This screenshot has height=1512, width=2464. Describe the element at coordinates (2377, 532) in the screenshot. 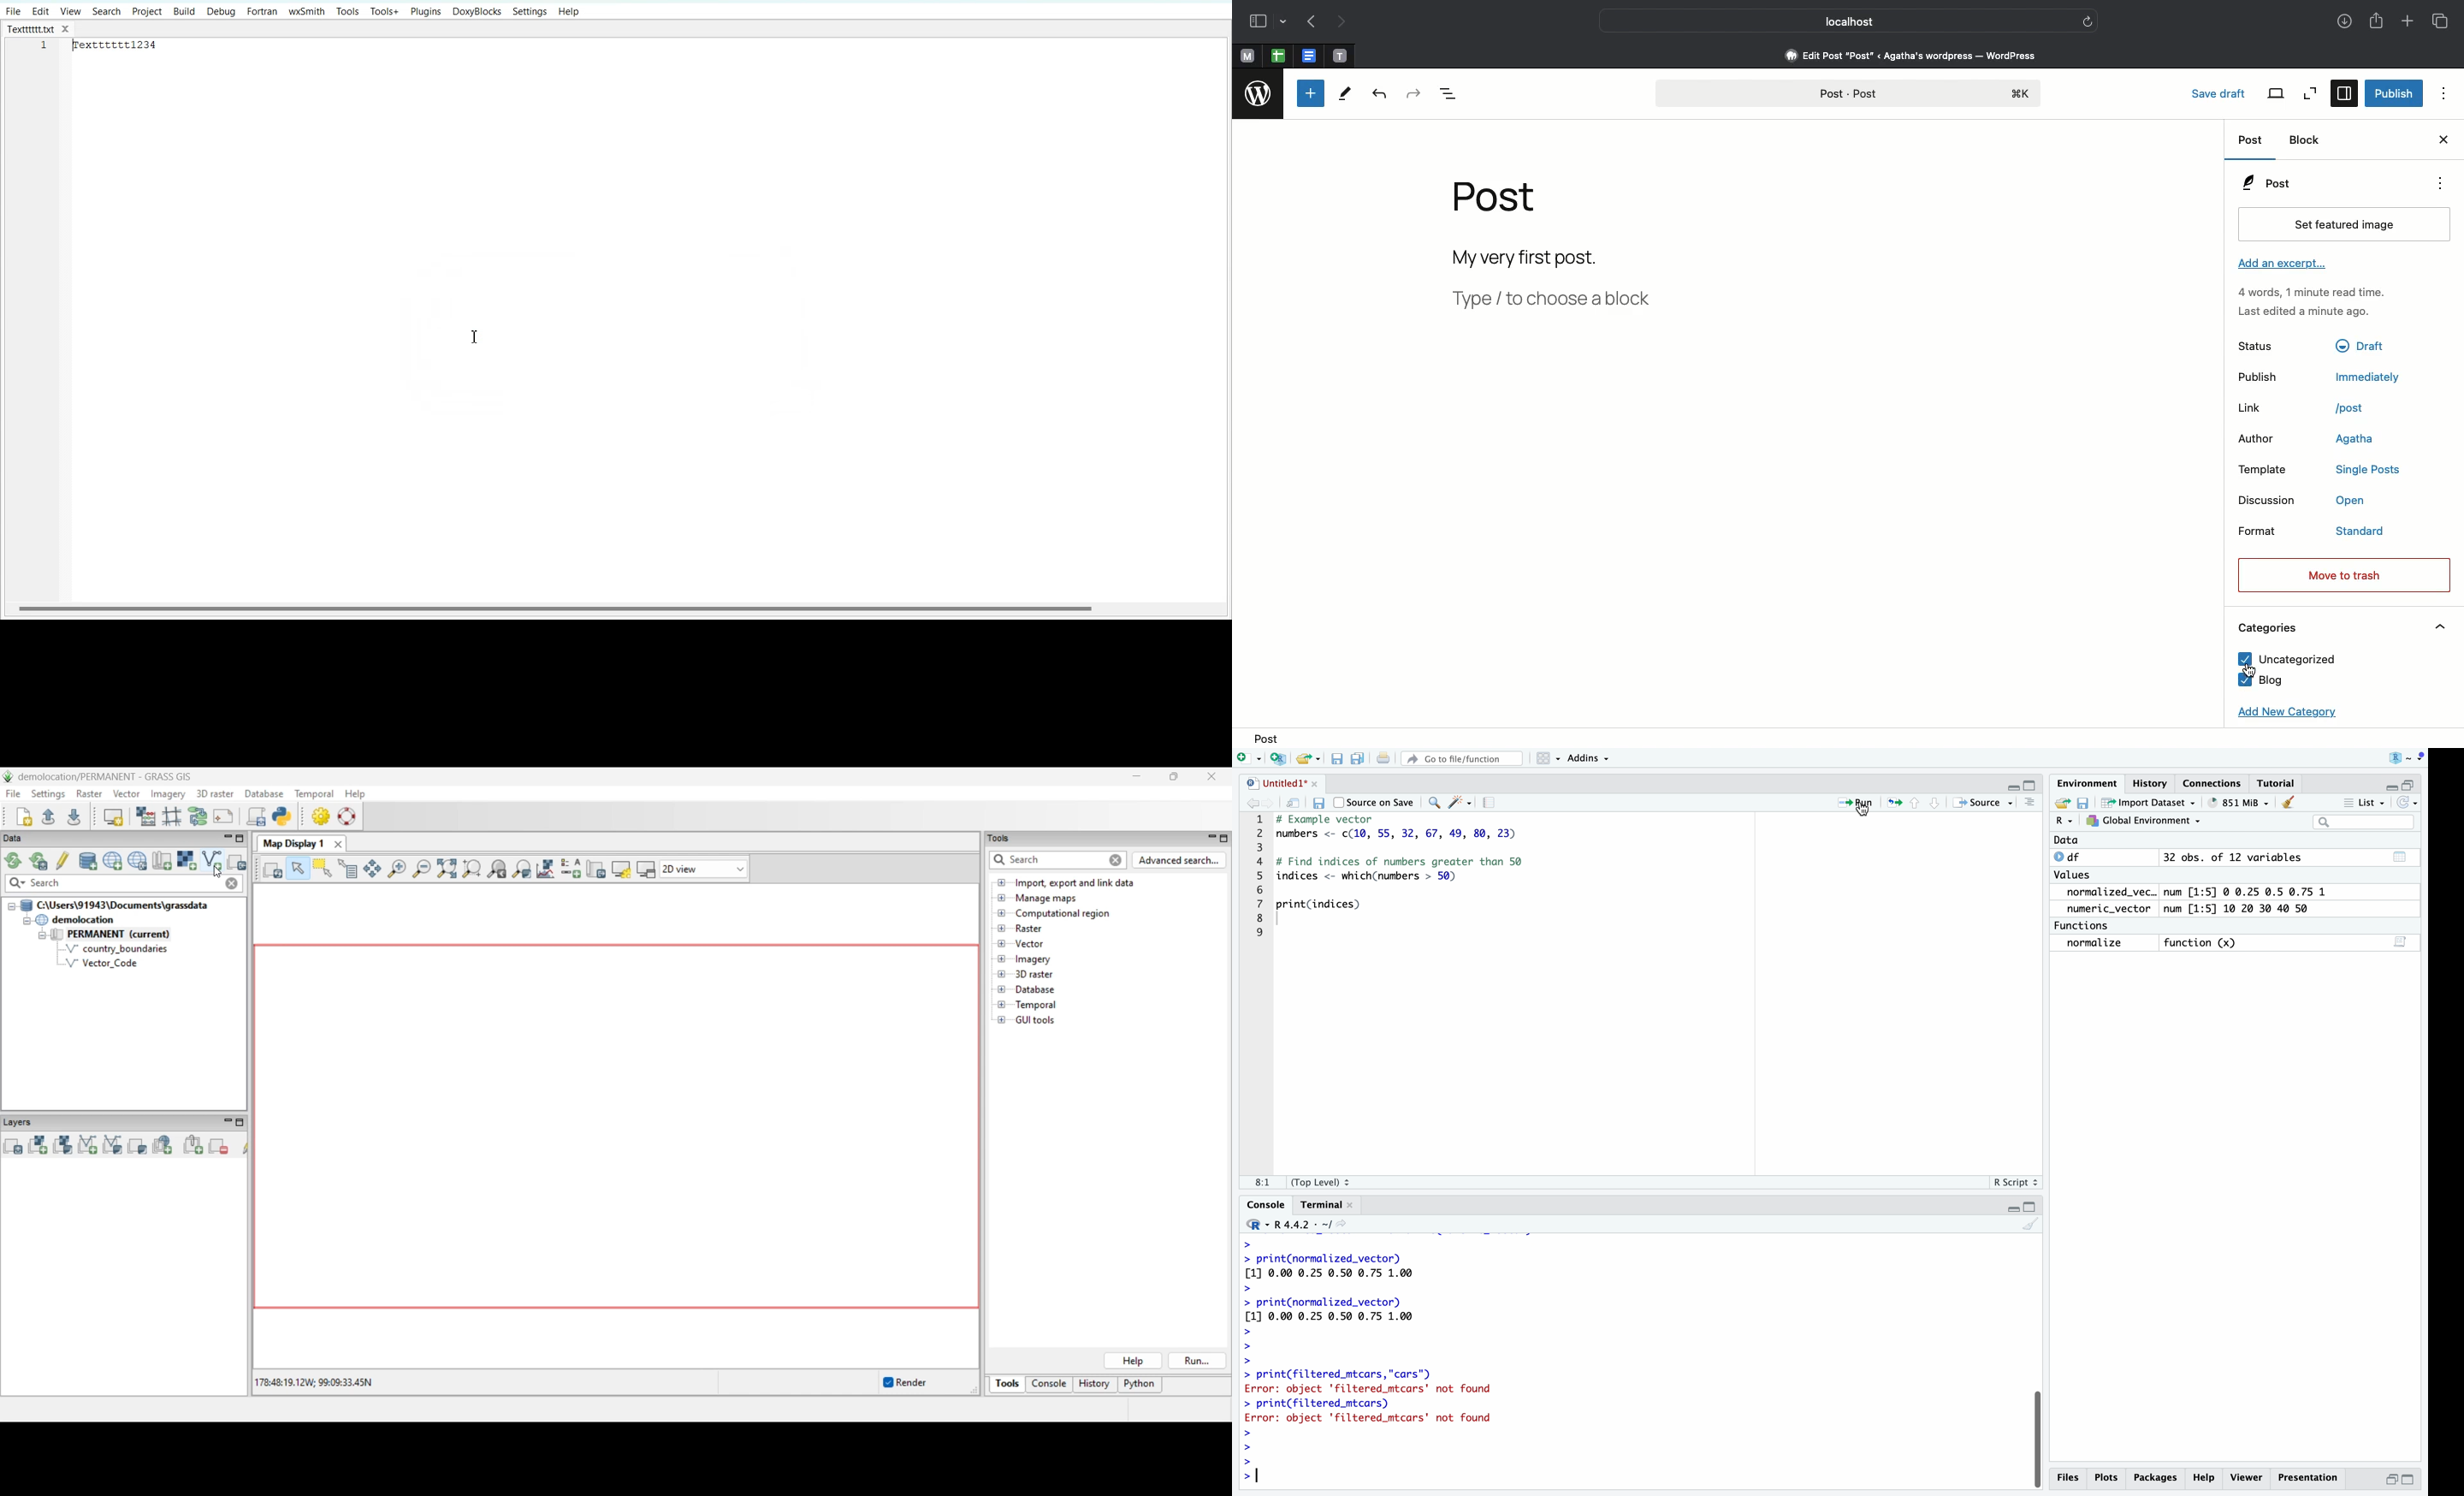

I see `Standard` at that location.